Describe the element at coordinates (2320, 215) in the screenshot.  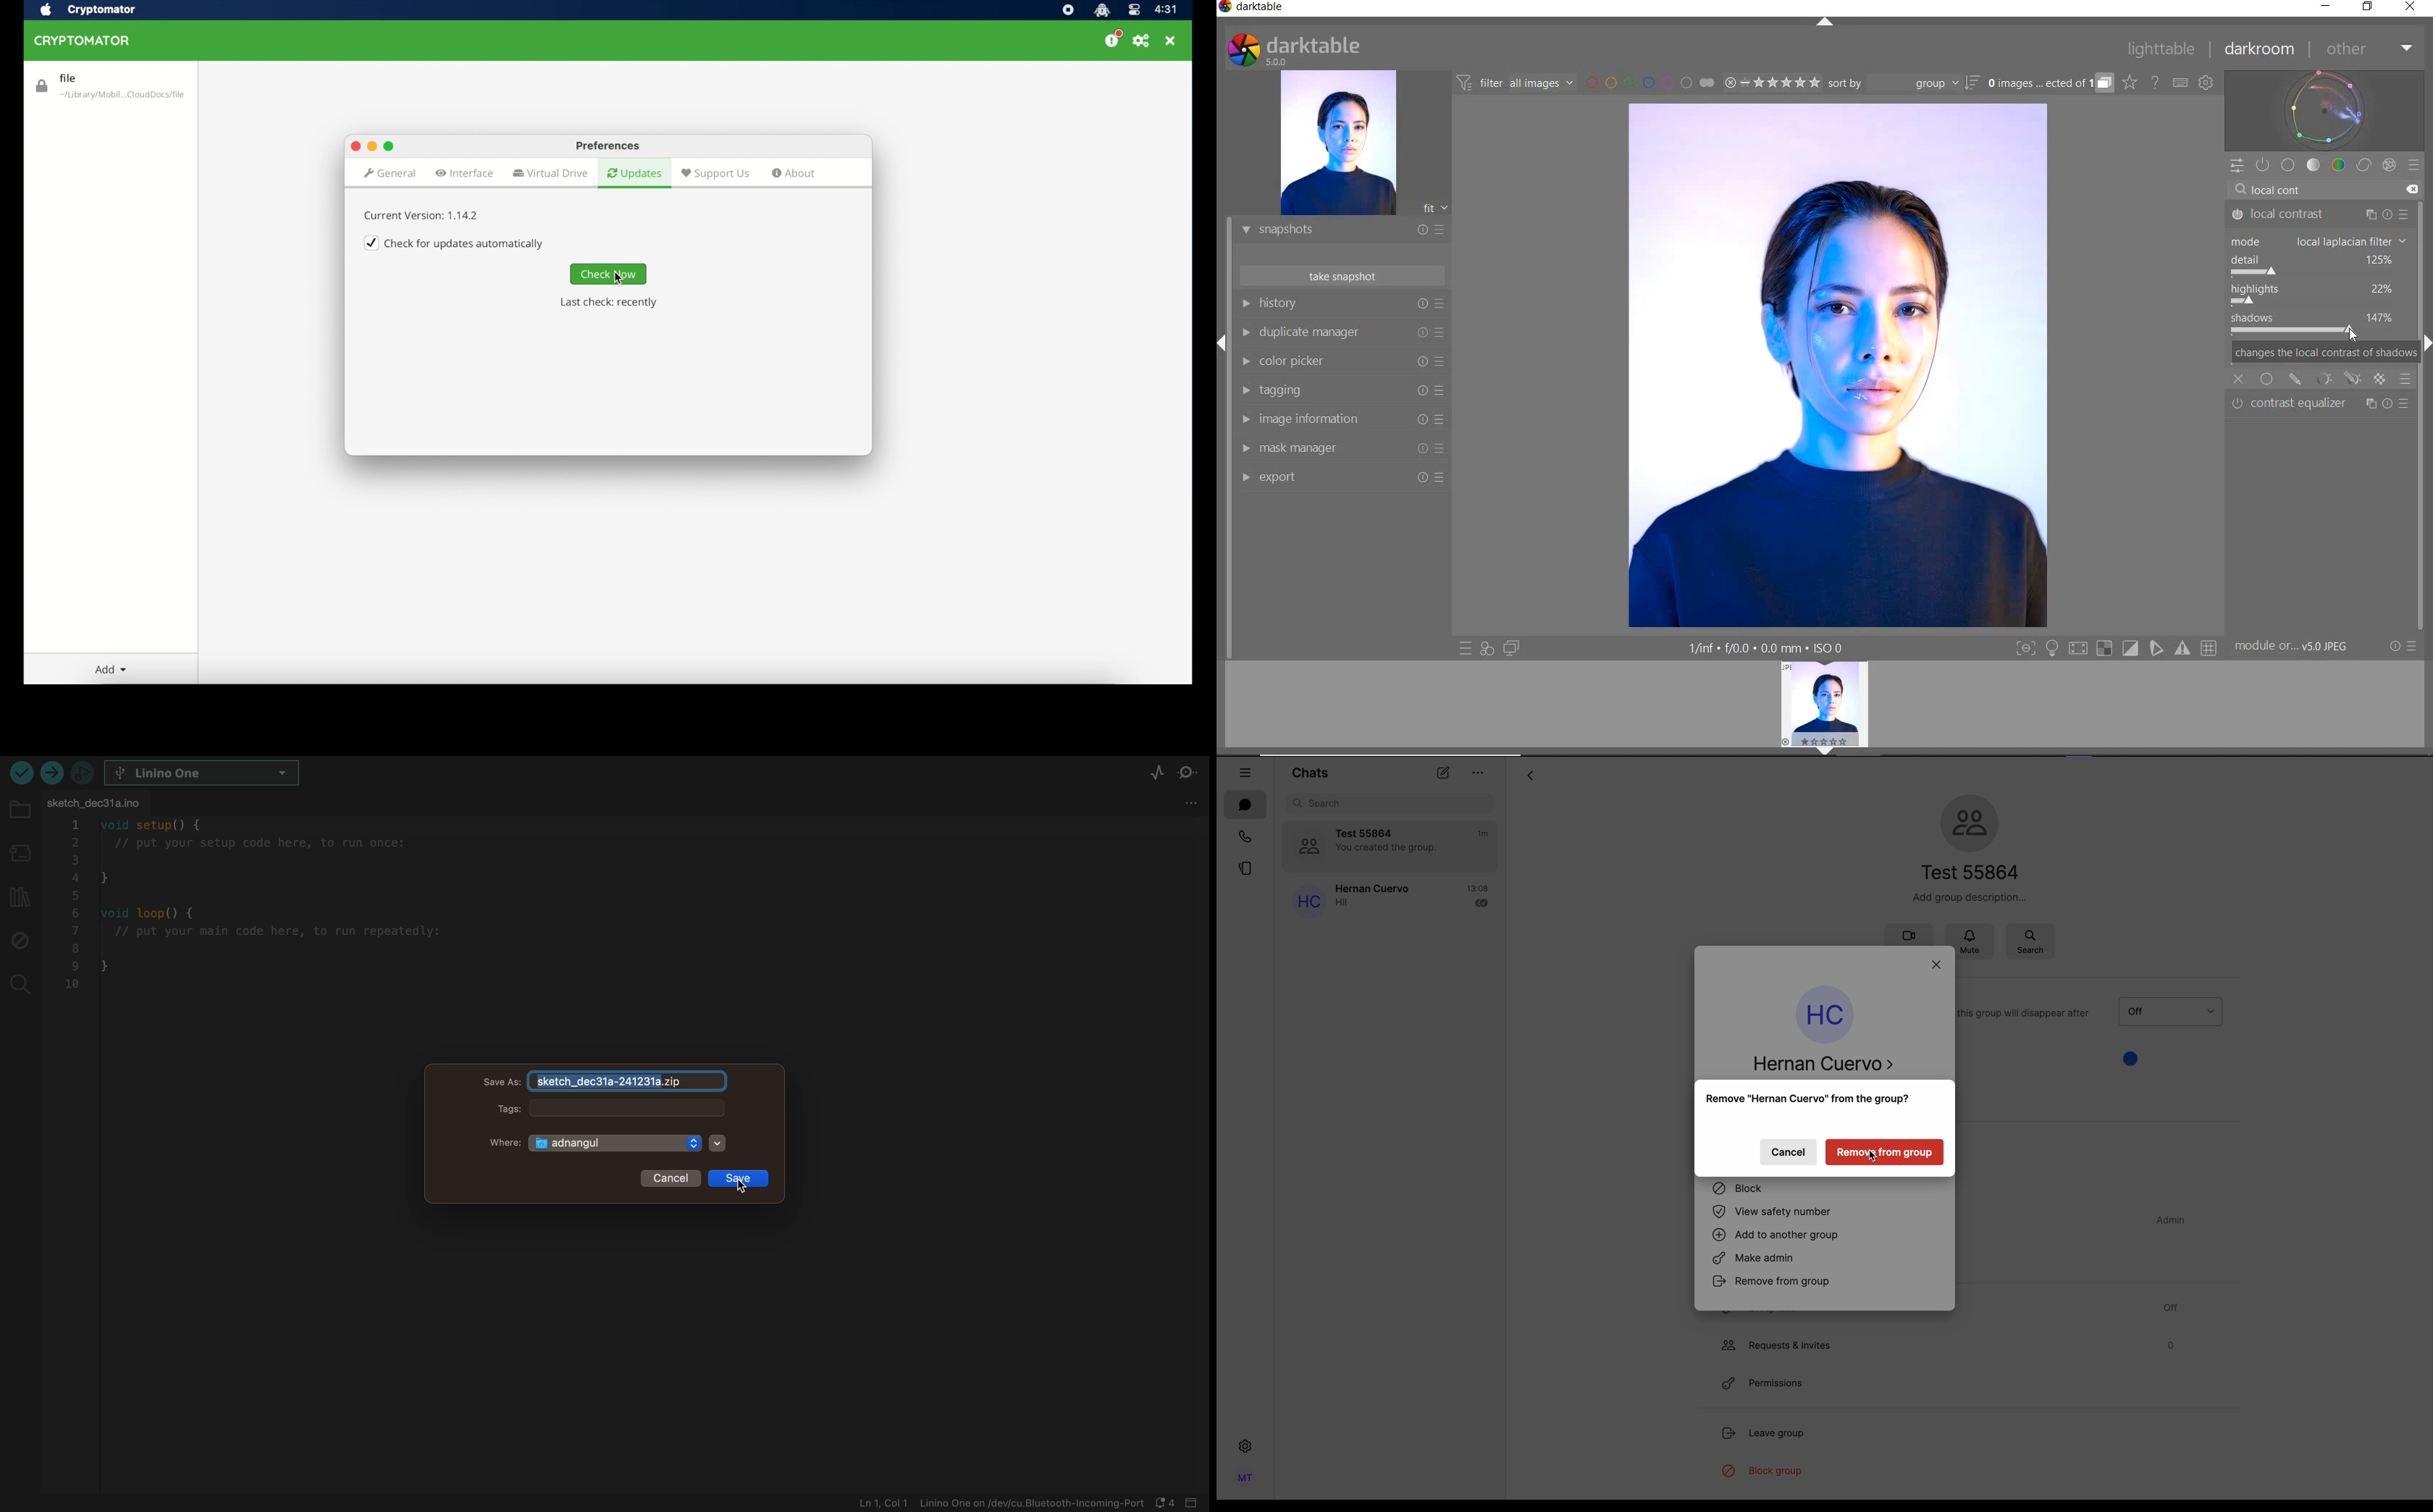
I see `LOCAL CONTRAST` at that location.